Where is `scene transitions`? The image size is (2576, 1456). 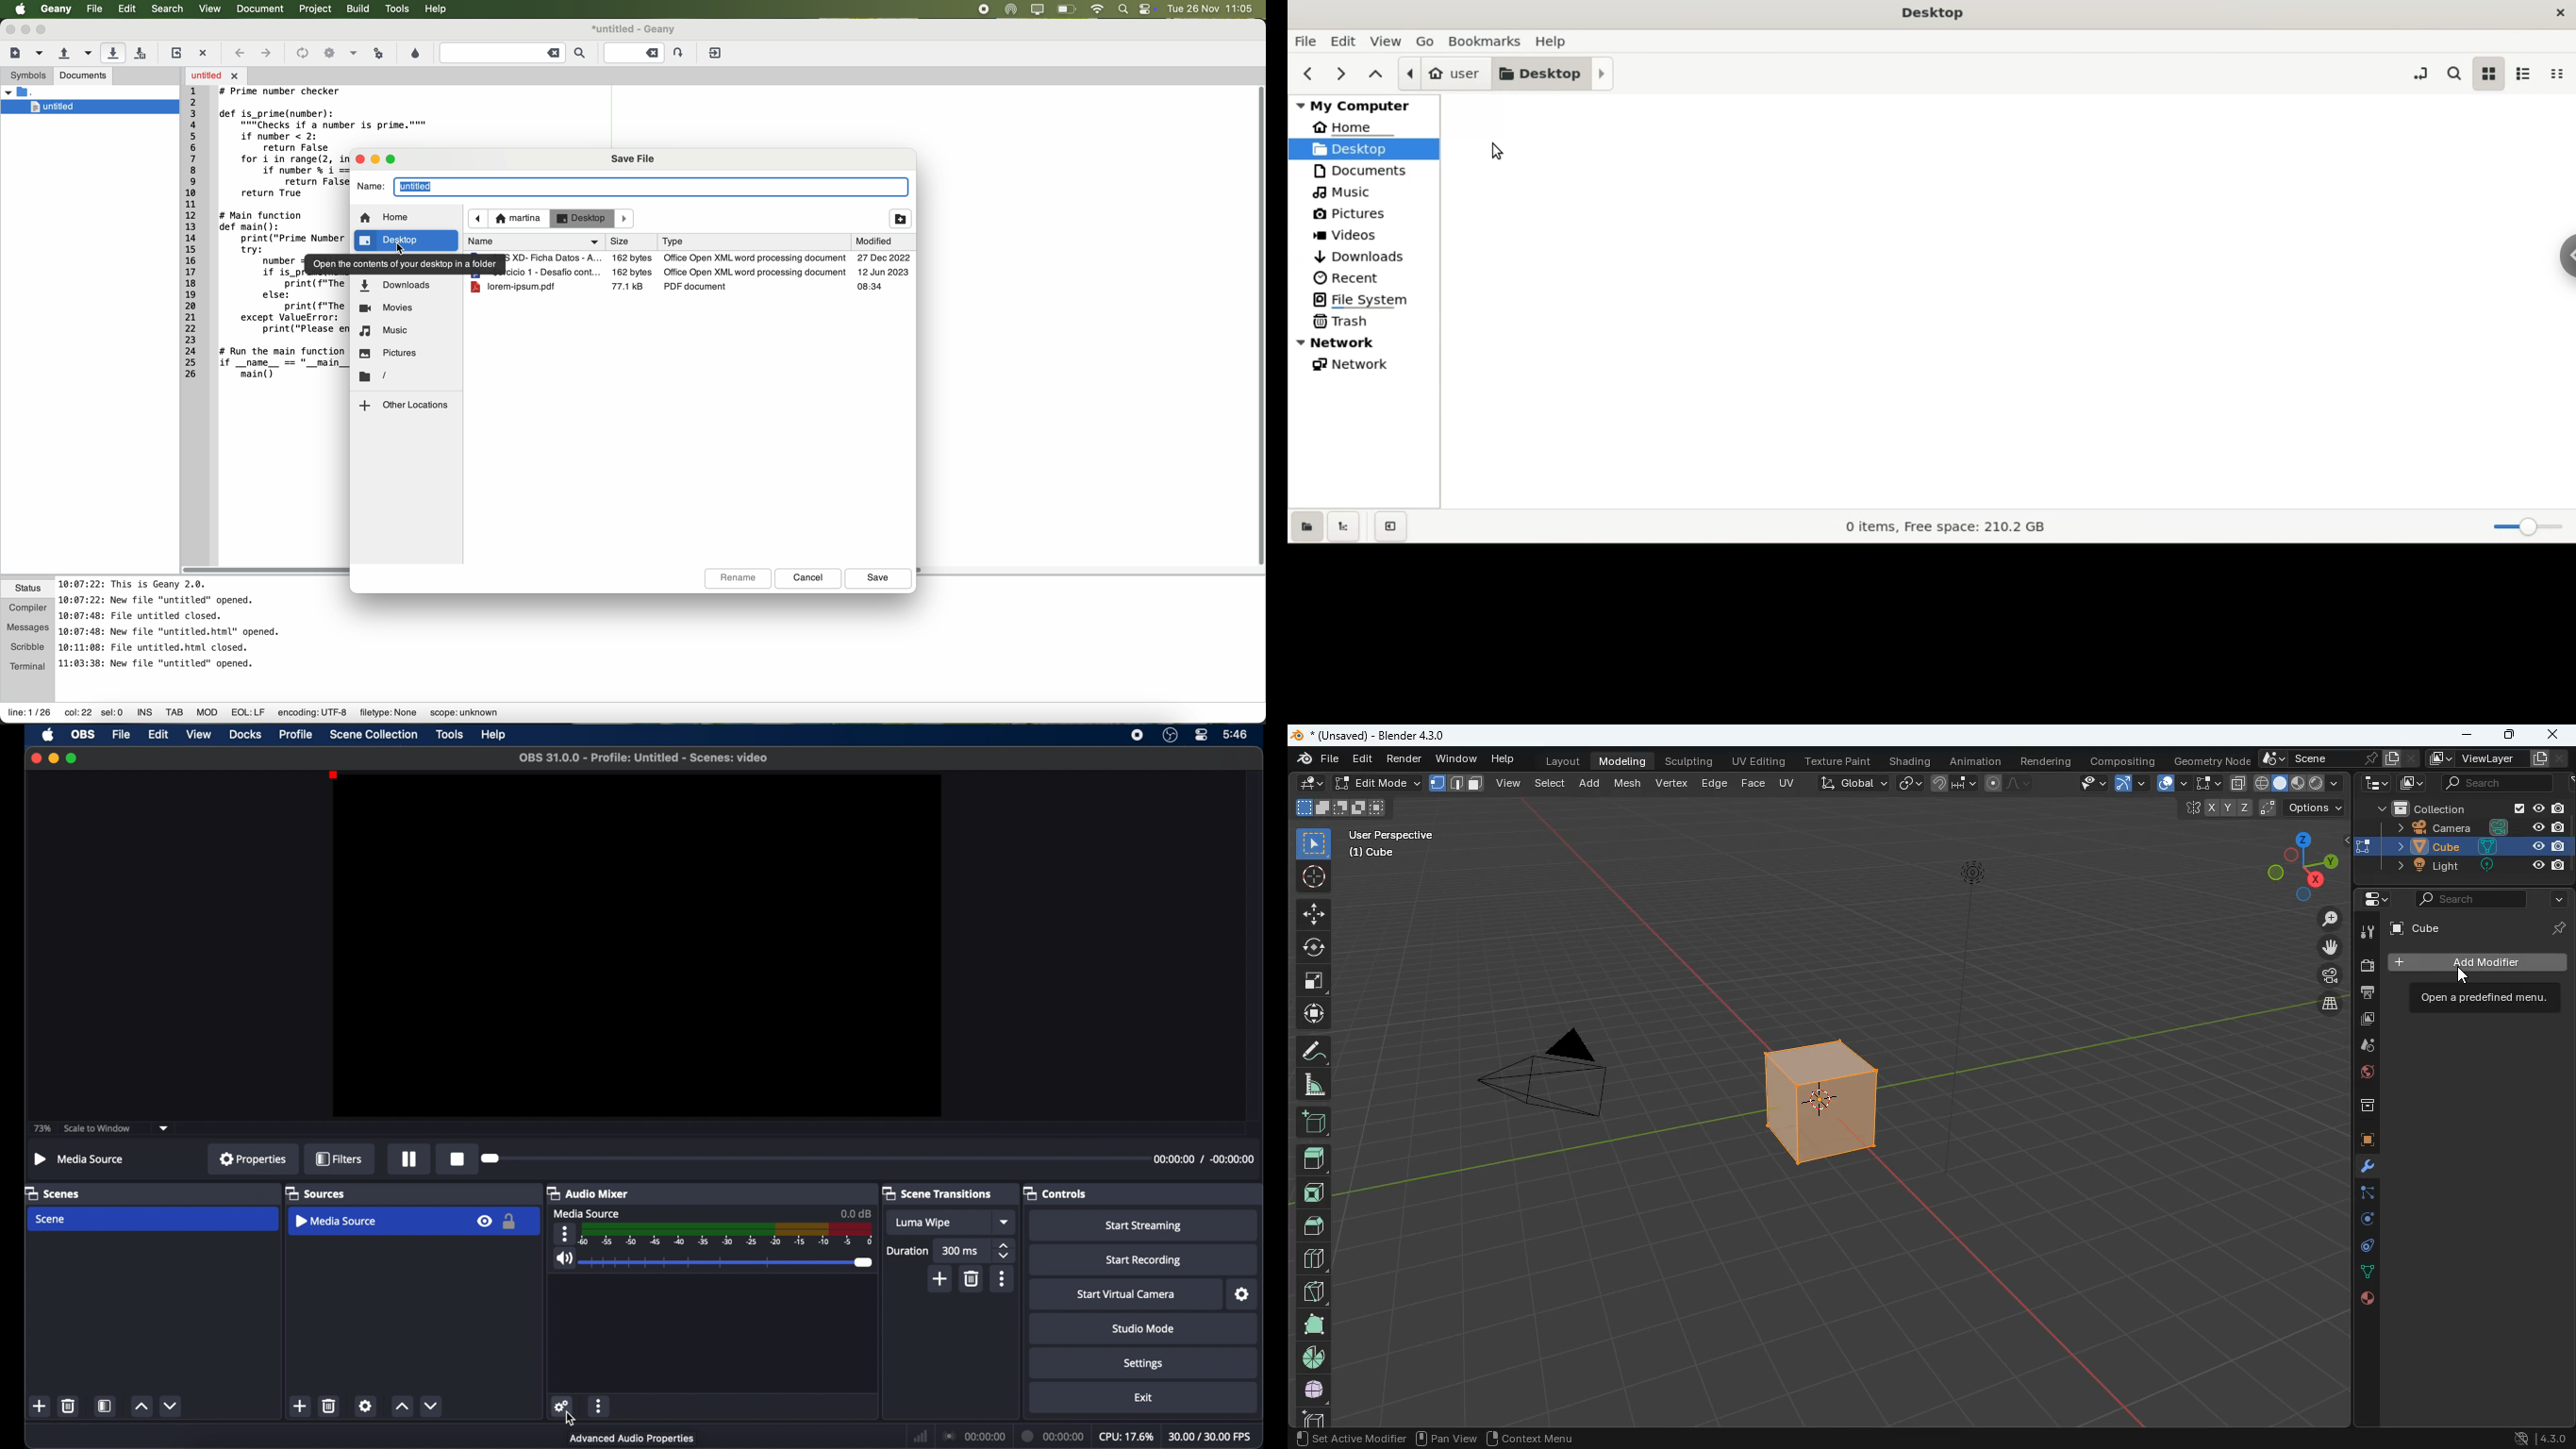
scene transitions is located at coordinates (938, 1193).